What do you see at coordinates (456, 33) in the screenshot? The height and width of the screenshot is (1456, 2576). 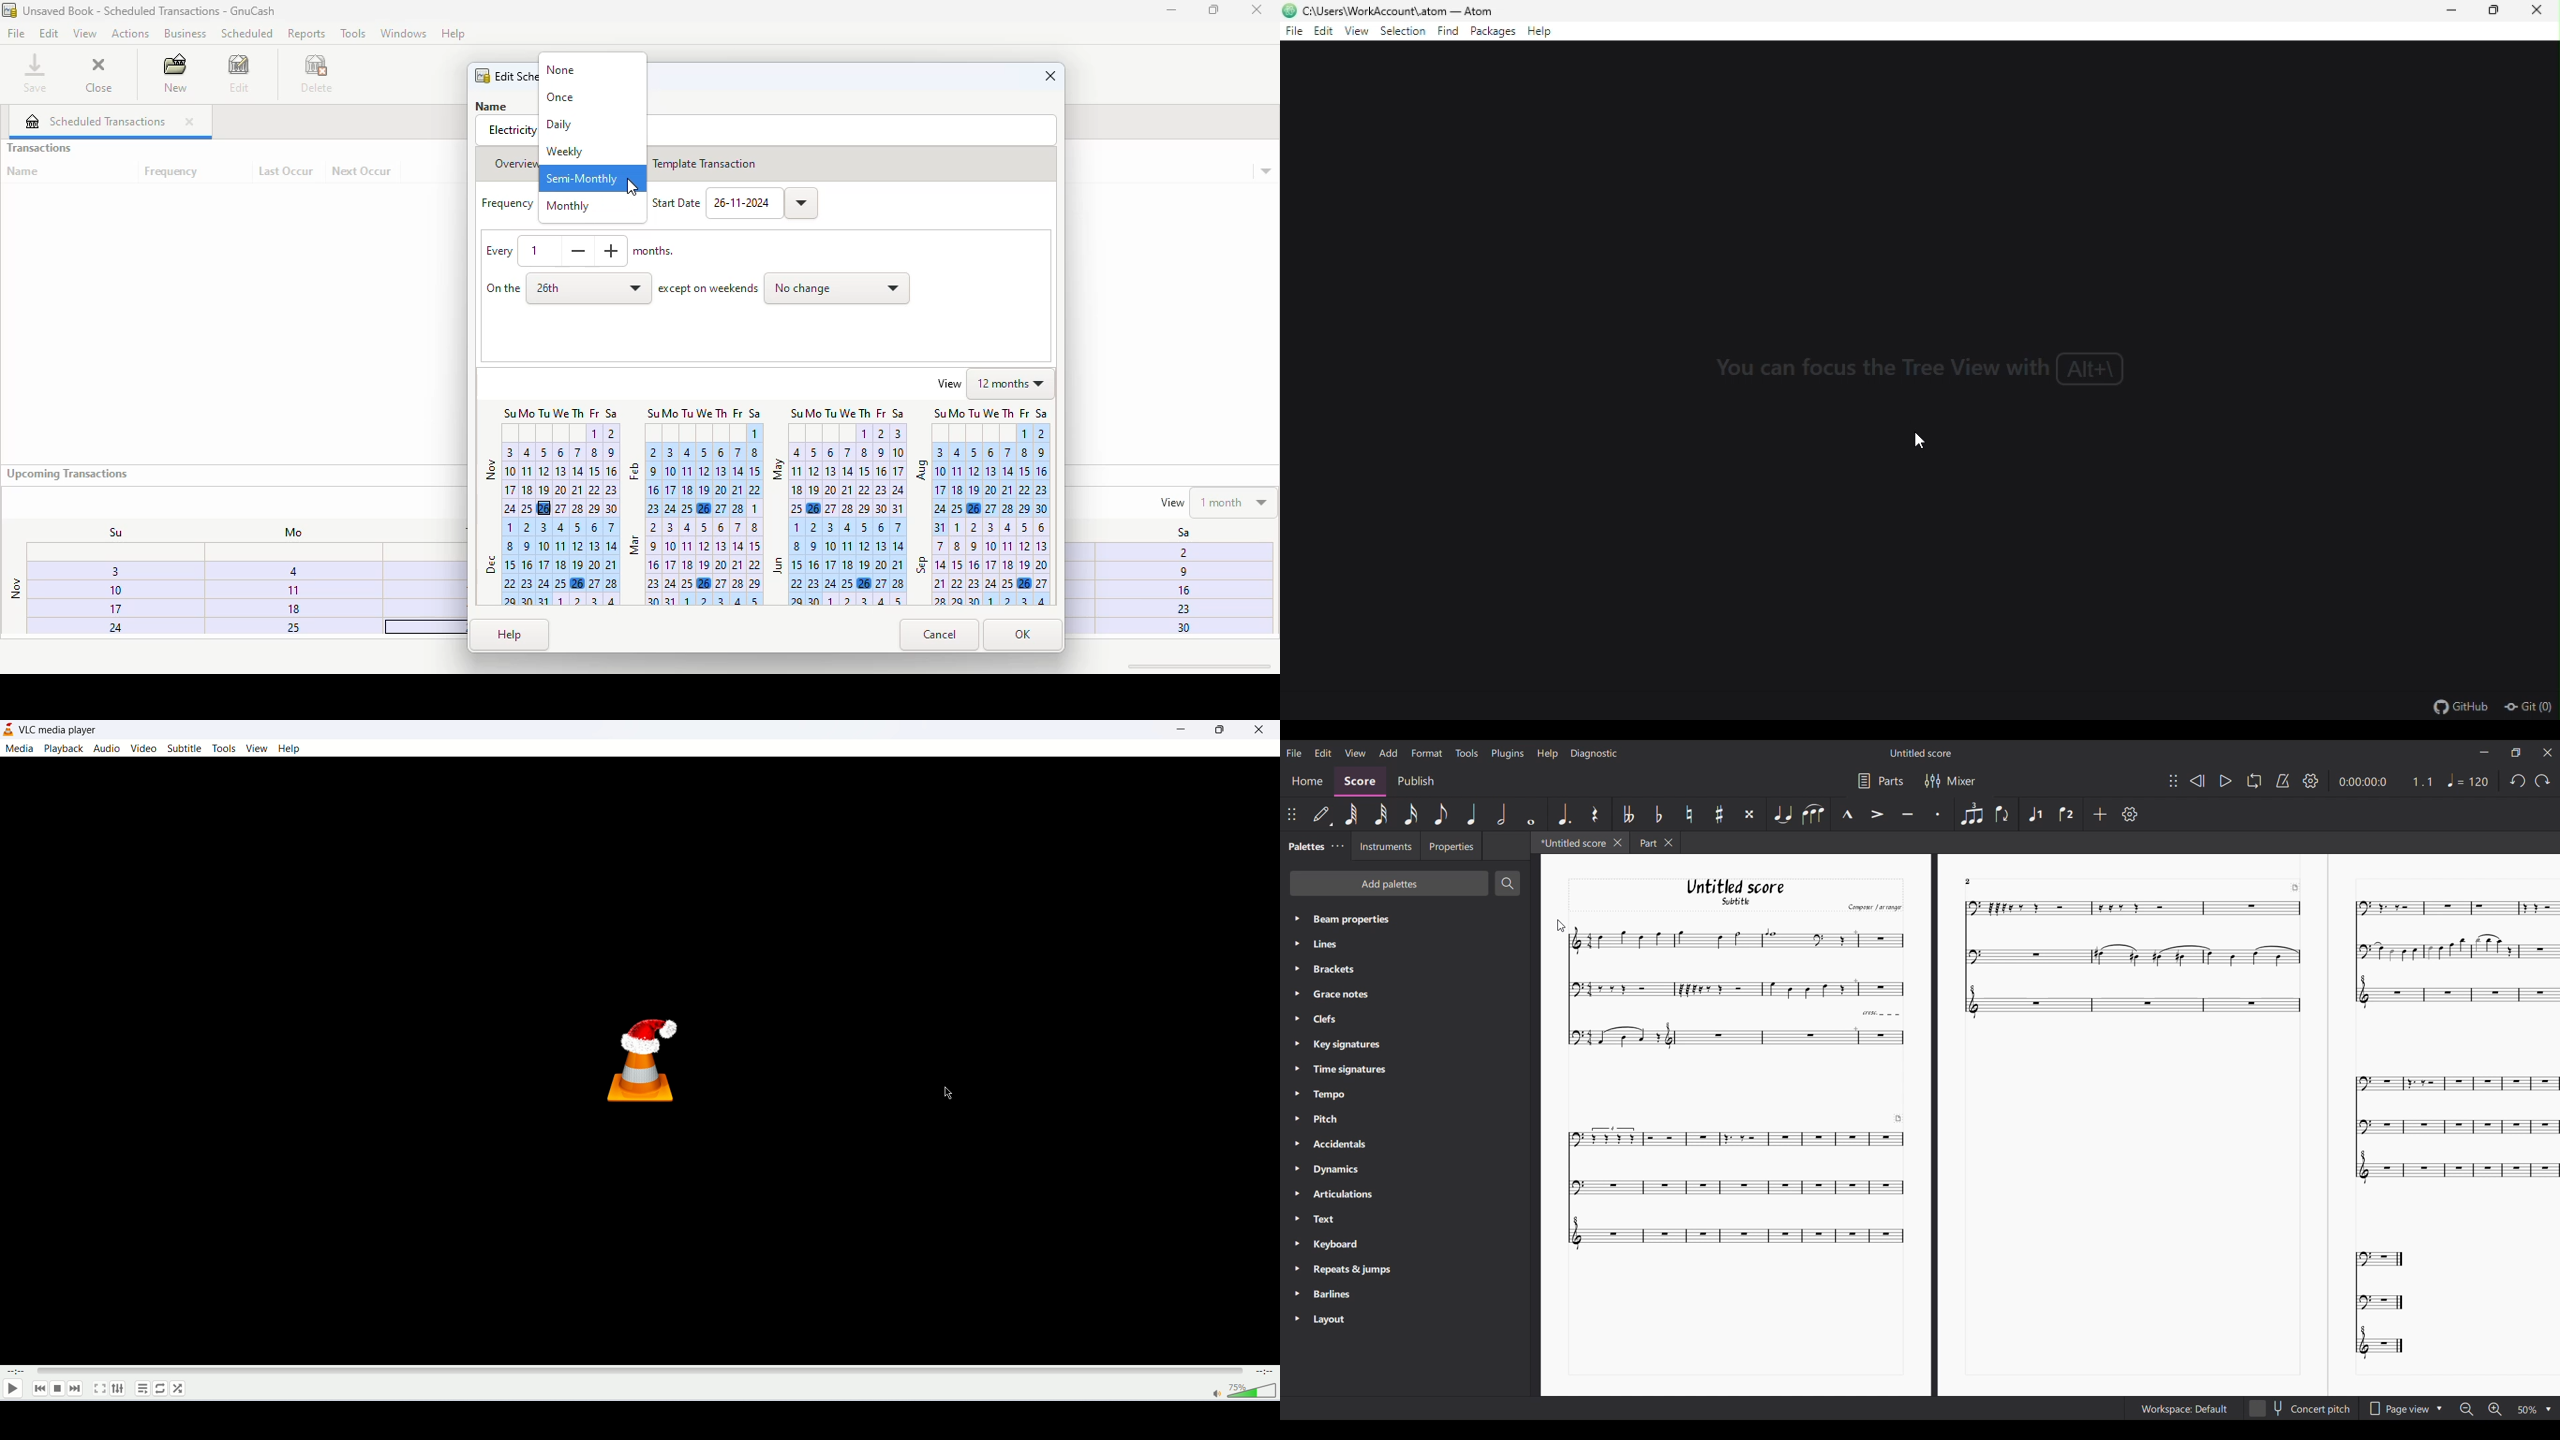 I see `Help` at bounding box center [456, 33].